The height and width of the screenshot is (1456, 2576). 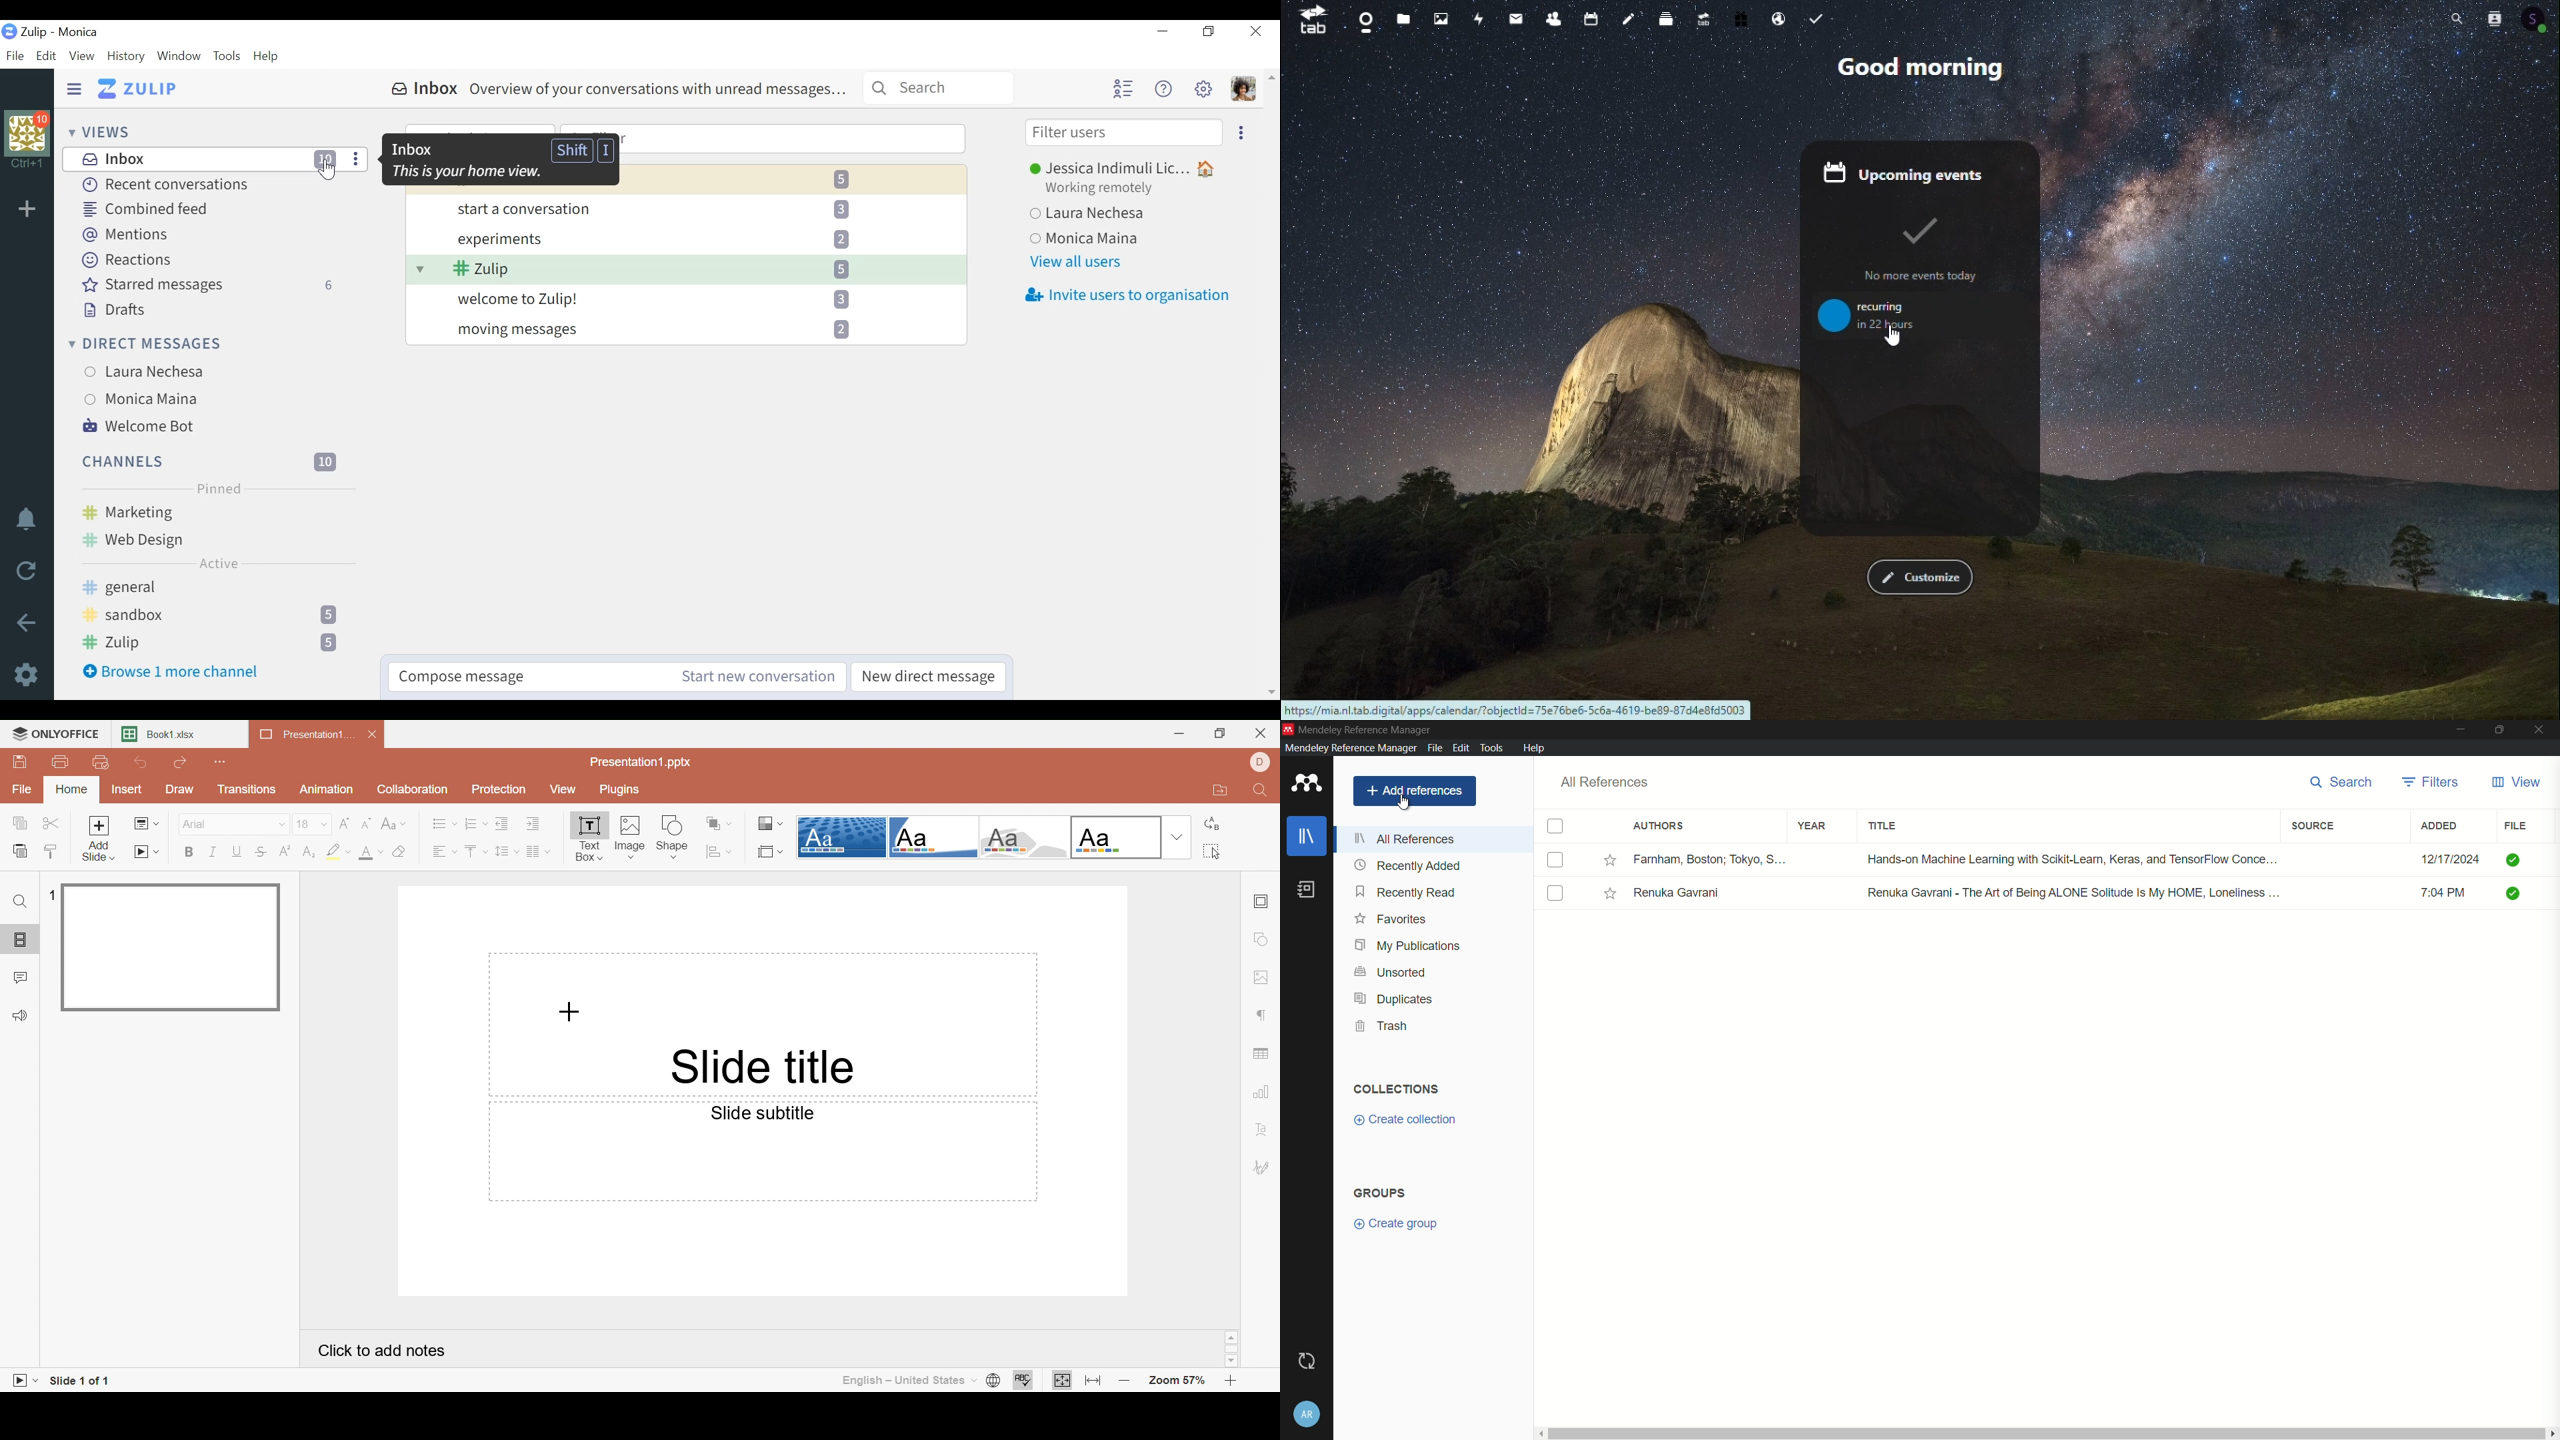 What do you see at coordinates (1263, 1168) in the screenshot?
I see `Signature settings` at bounding box center [1263, 1168].